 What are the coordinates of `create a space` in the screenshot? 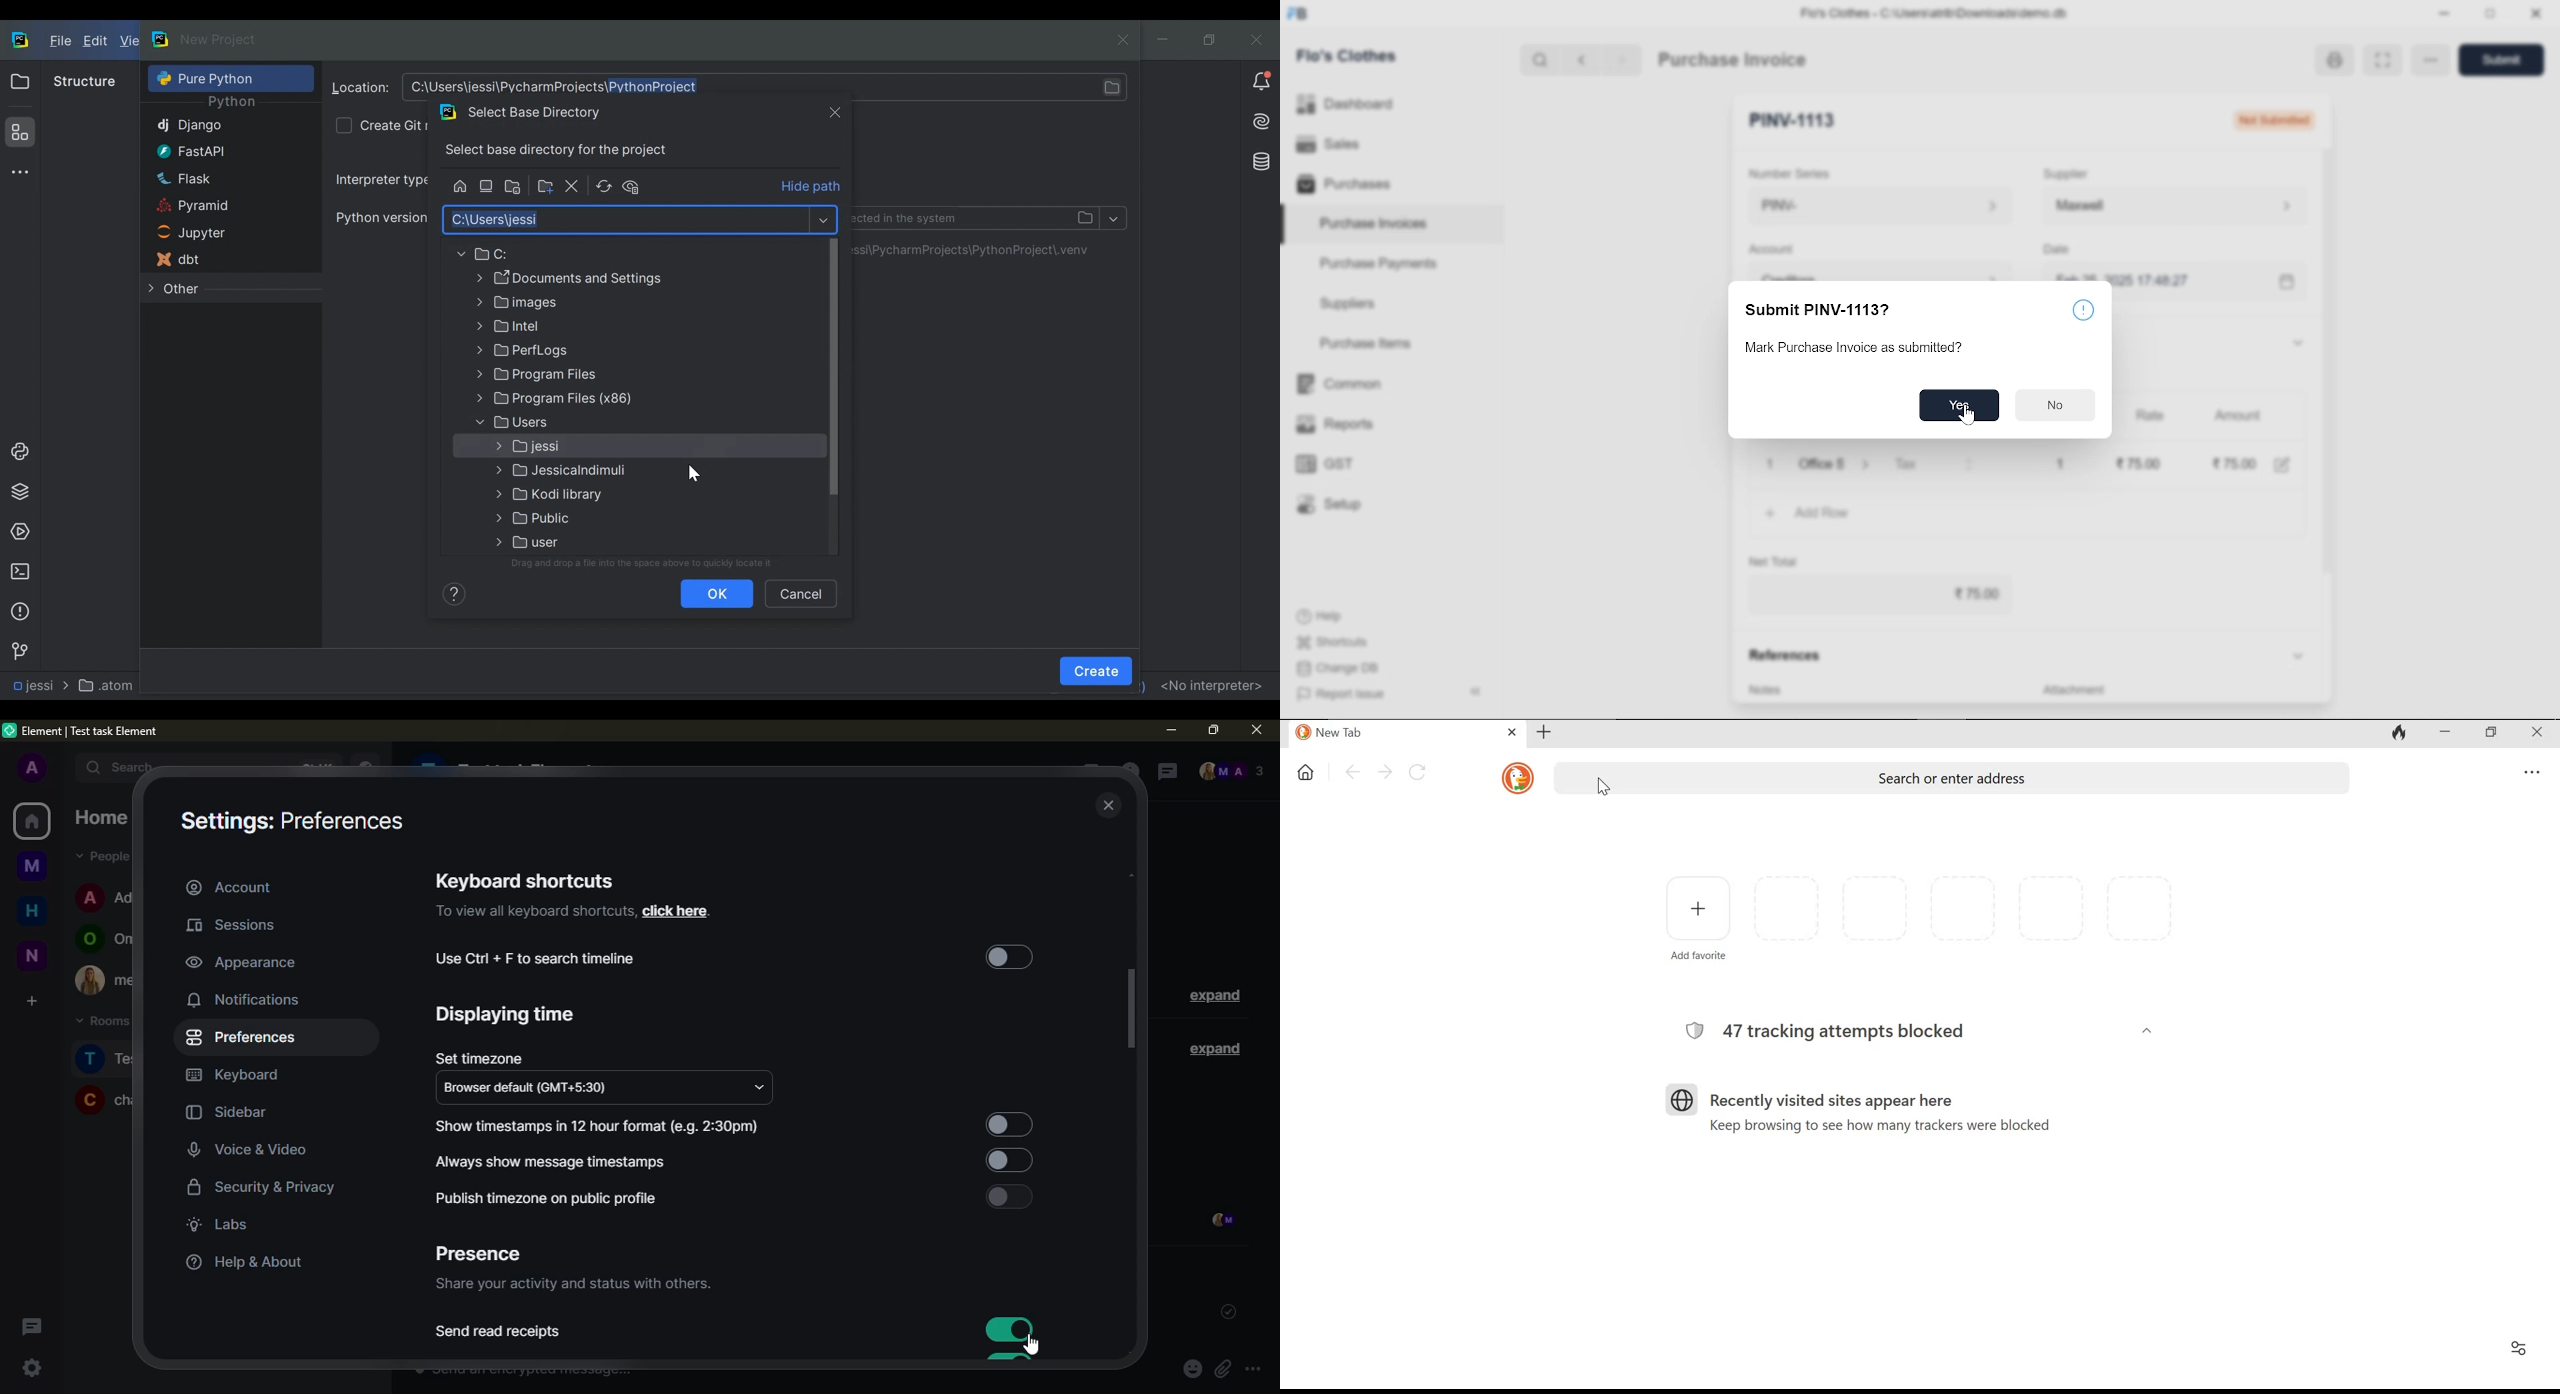 It's located at (30, 1000).